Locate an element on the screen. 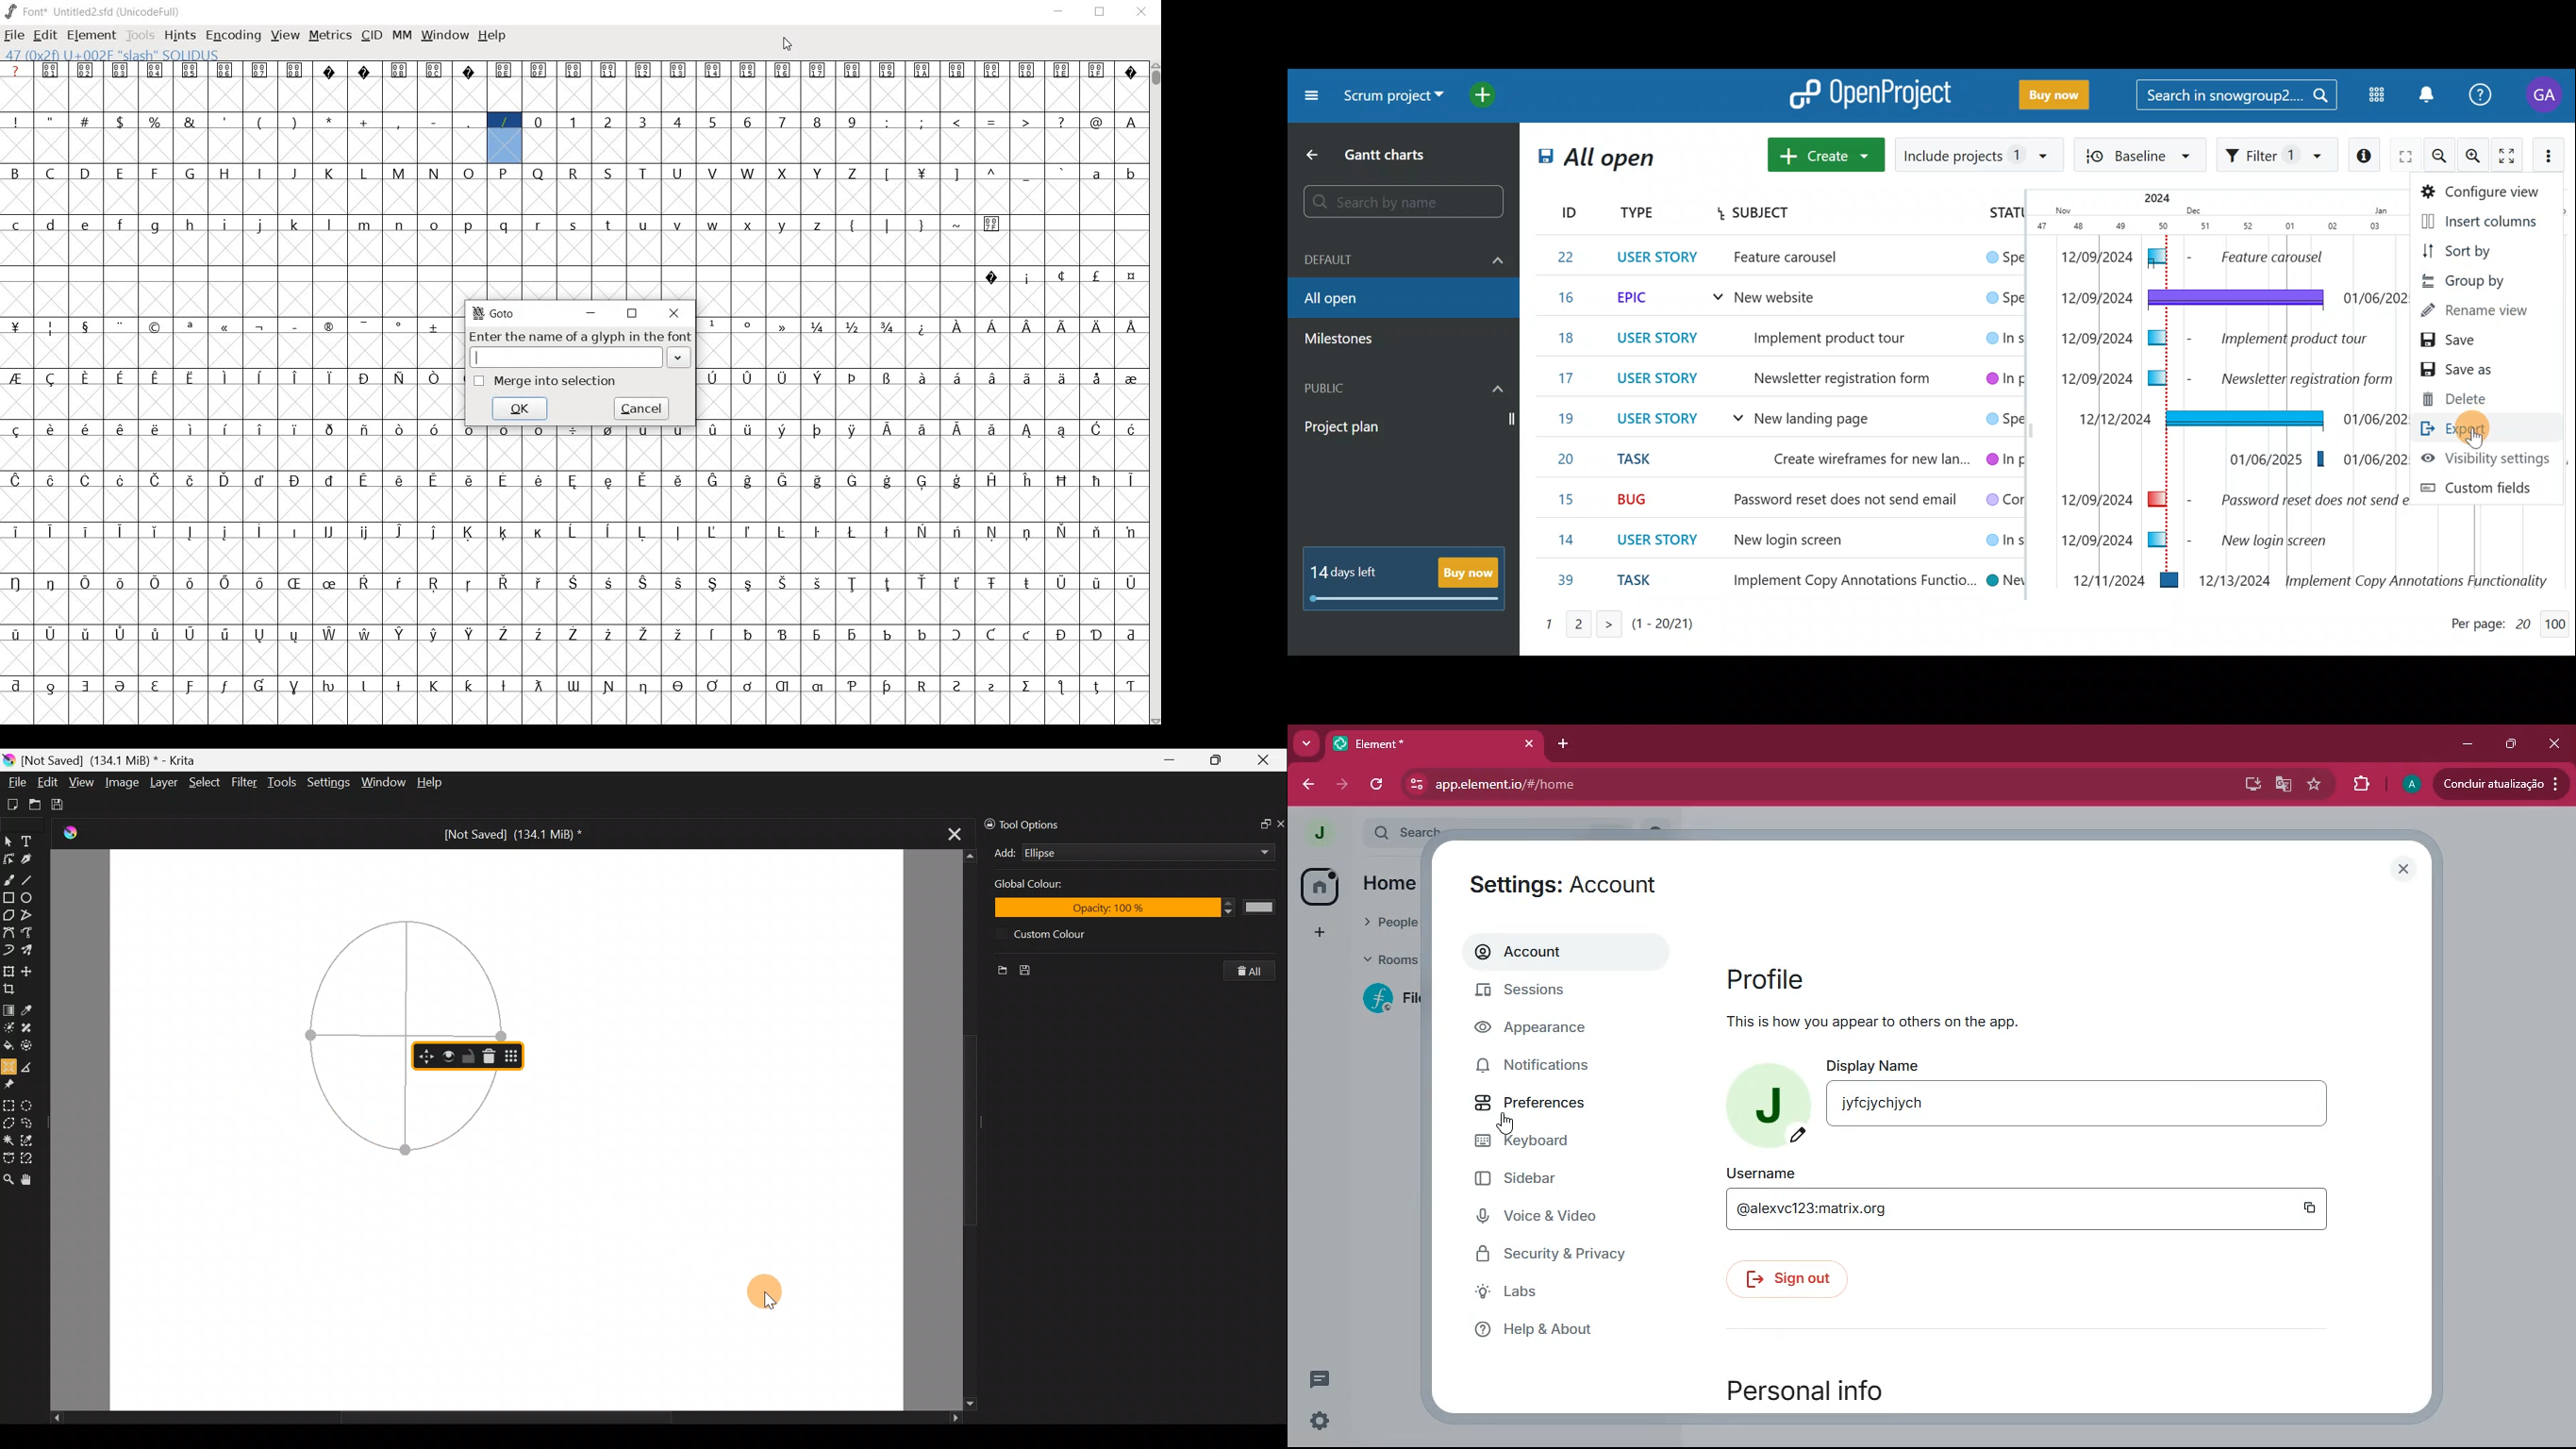 This screenshot has height=1456, width=2576. Dynamic brush tool is located at coordinates (8, 951).